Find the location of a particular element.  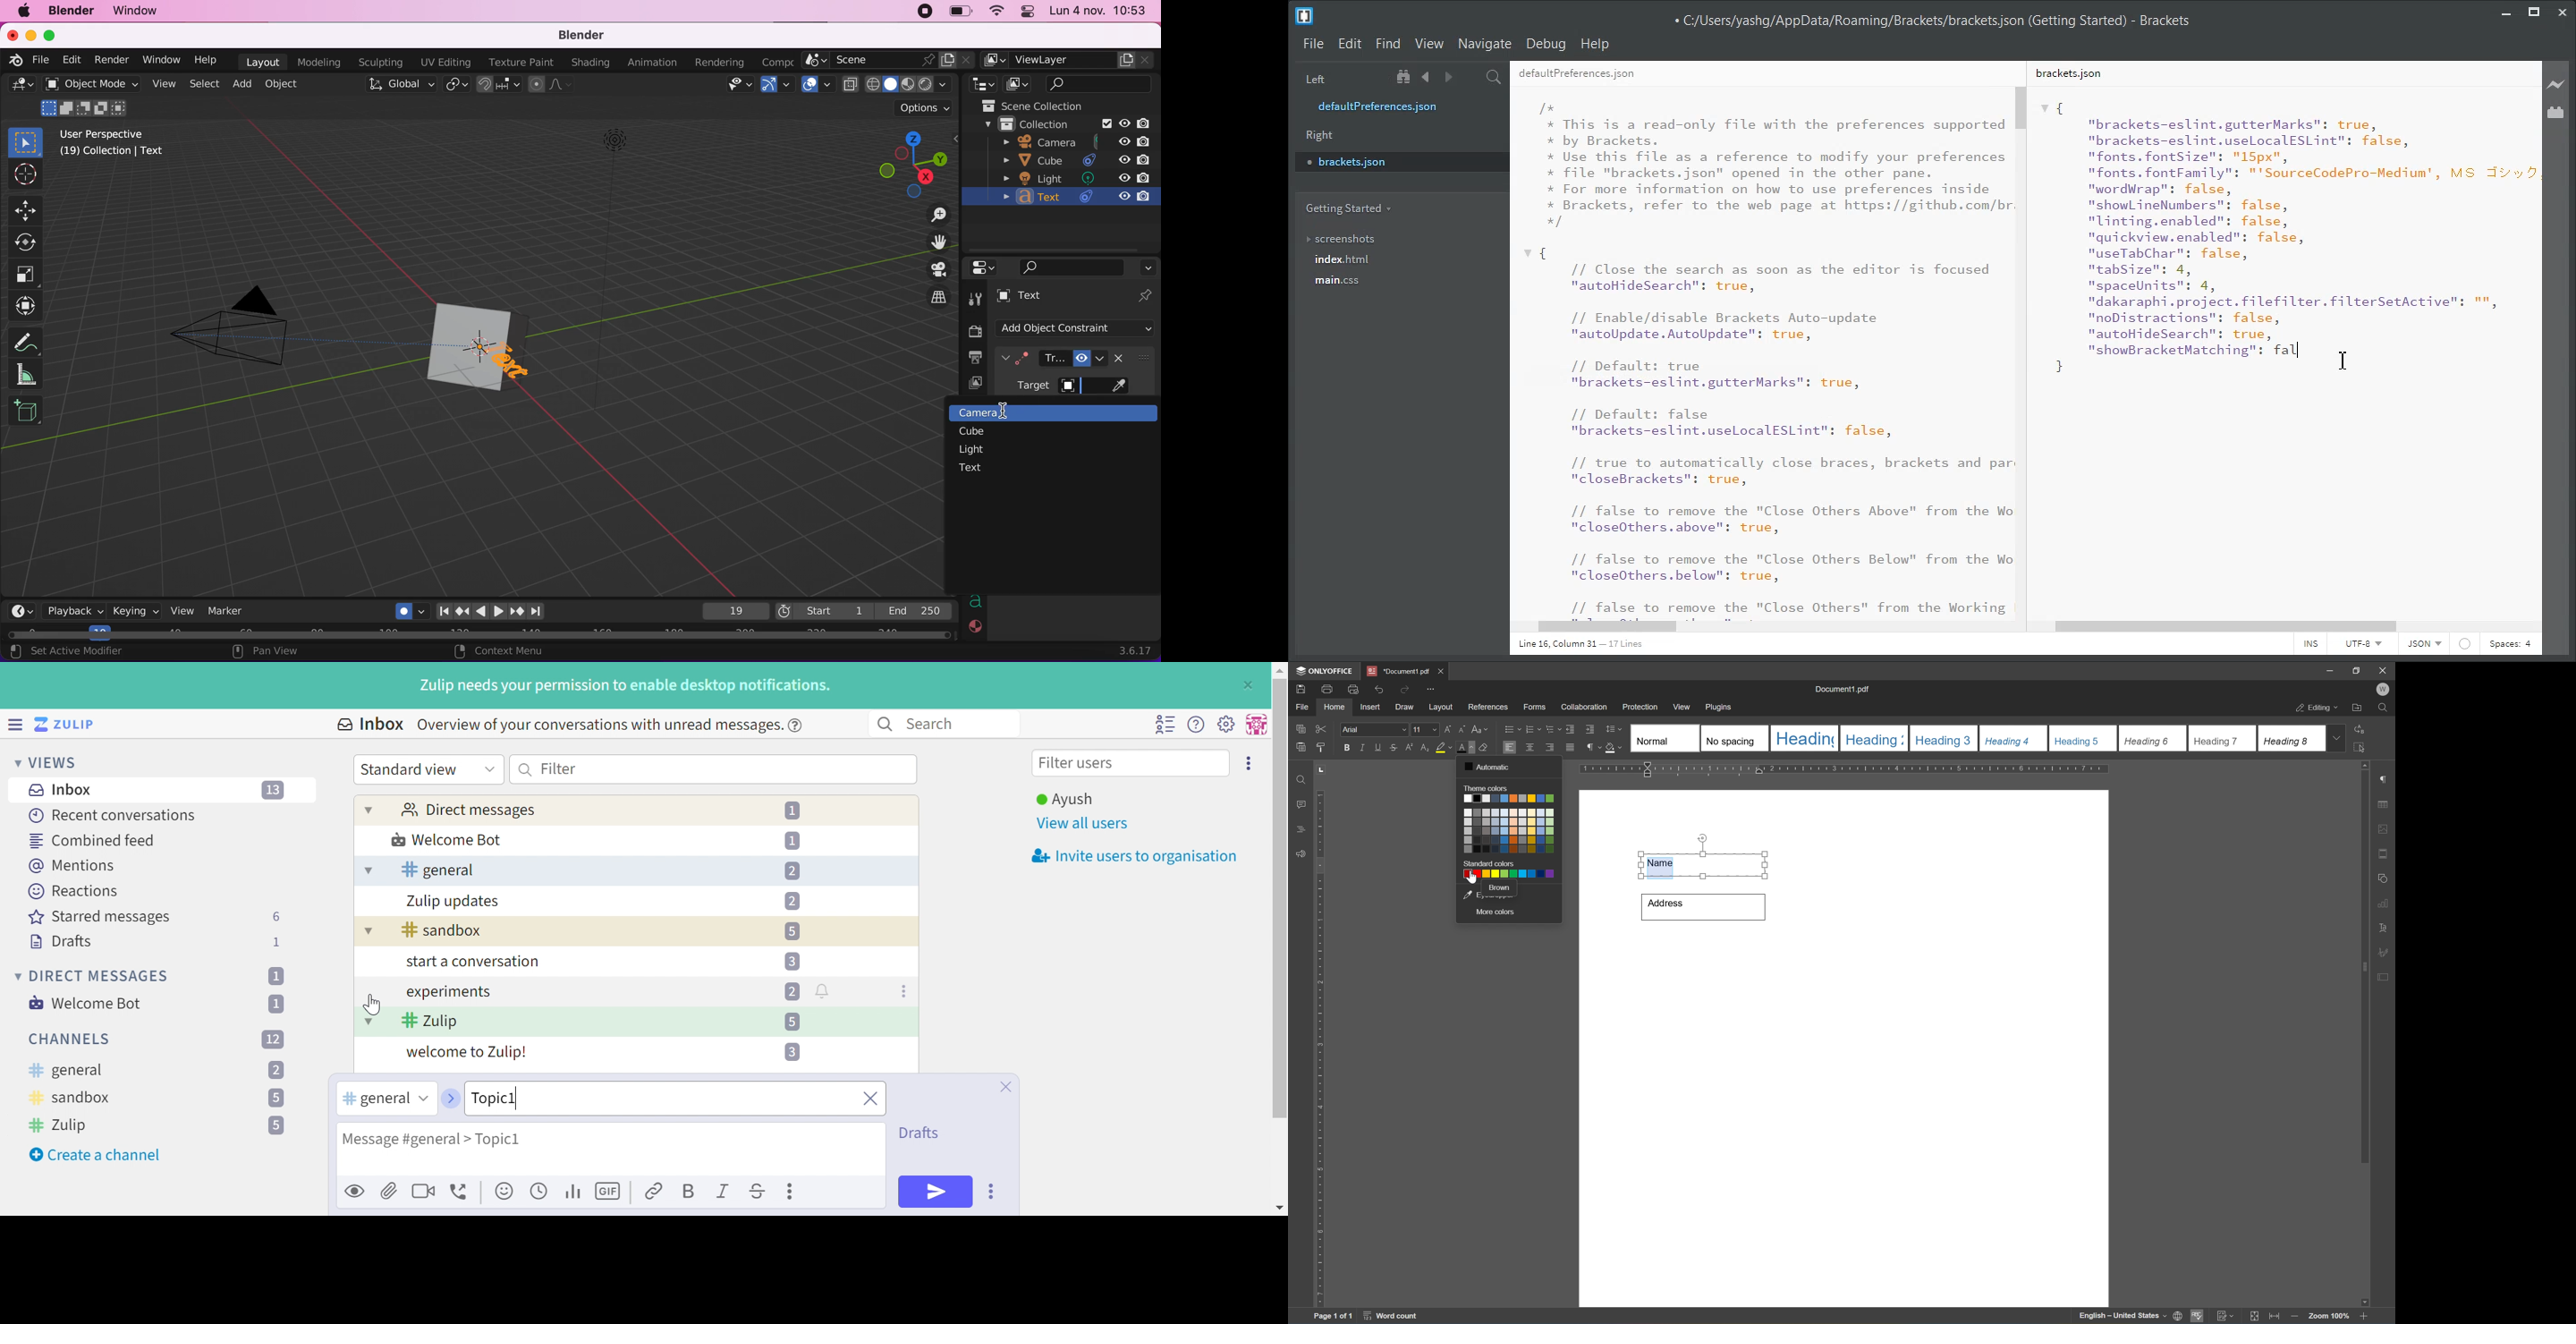

Line 1, Column 1 - 17 Lines is located at coordinates (1578, 645).